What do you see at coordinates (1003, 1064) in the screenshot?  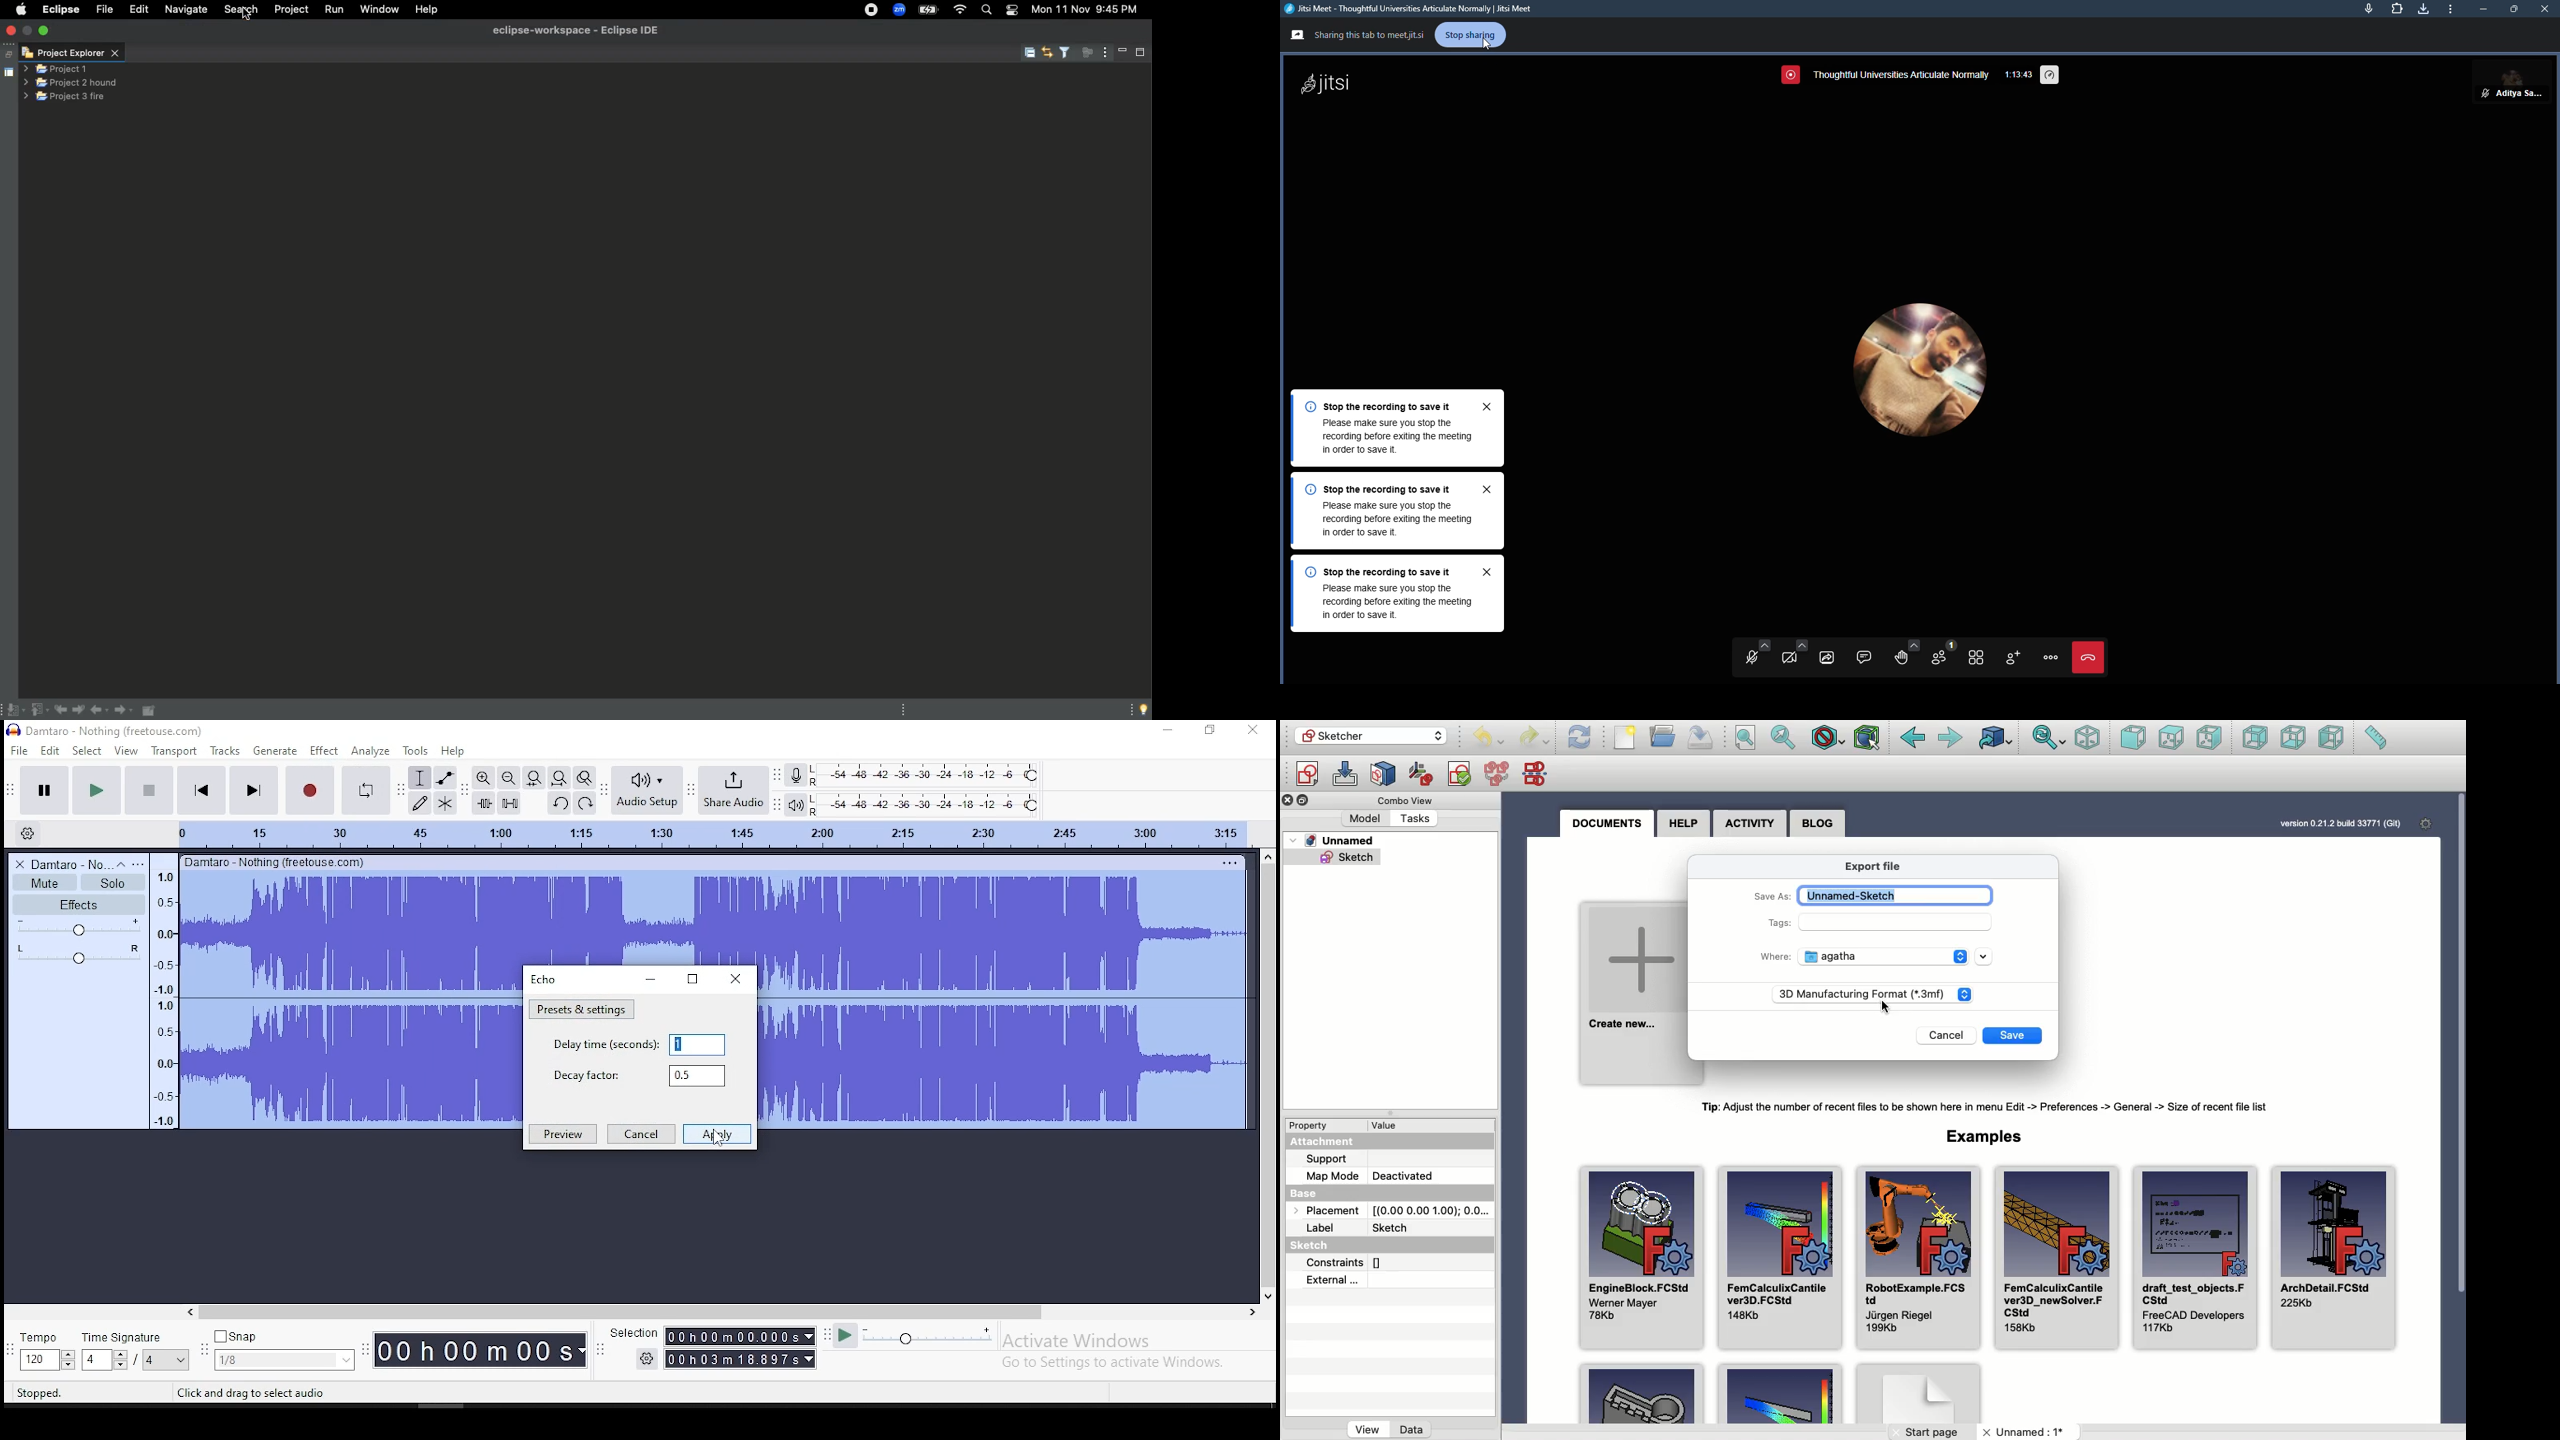 I see `audio track` at bounding box center [1003, 1064].